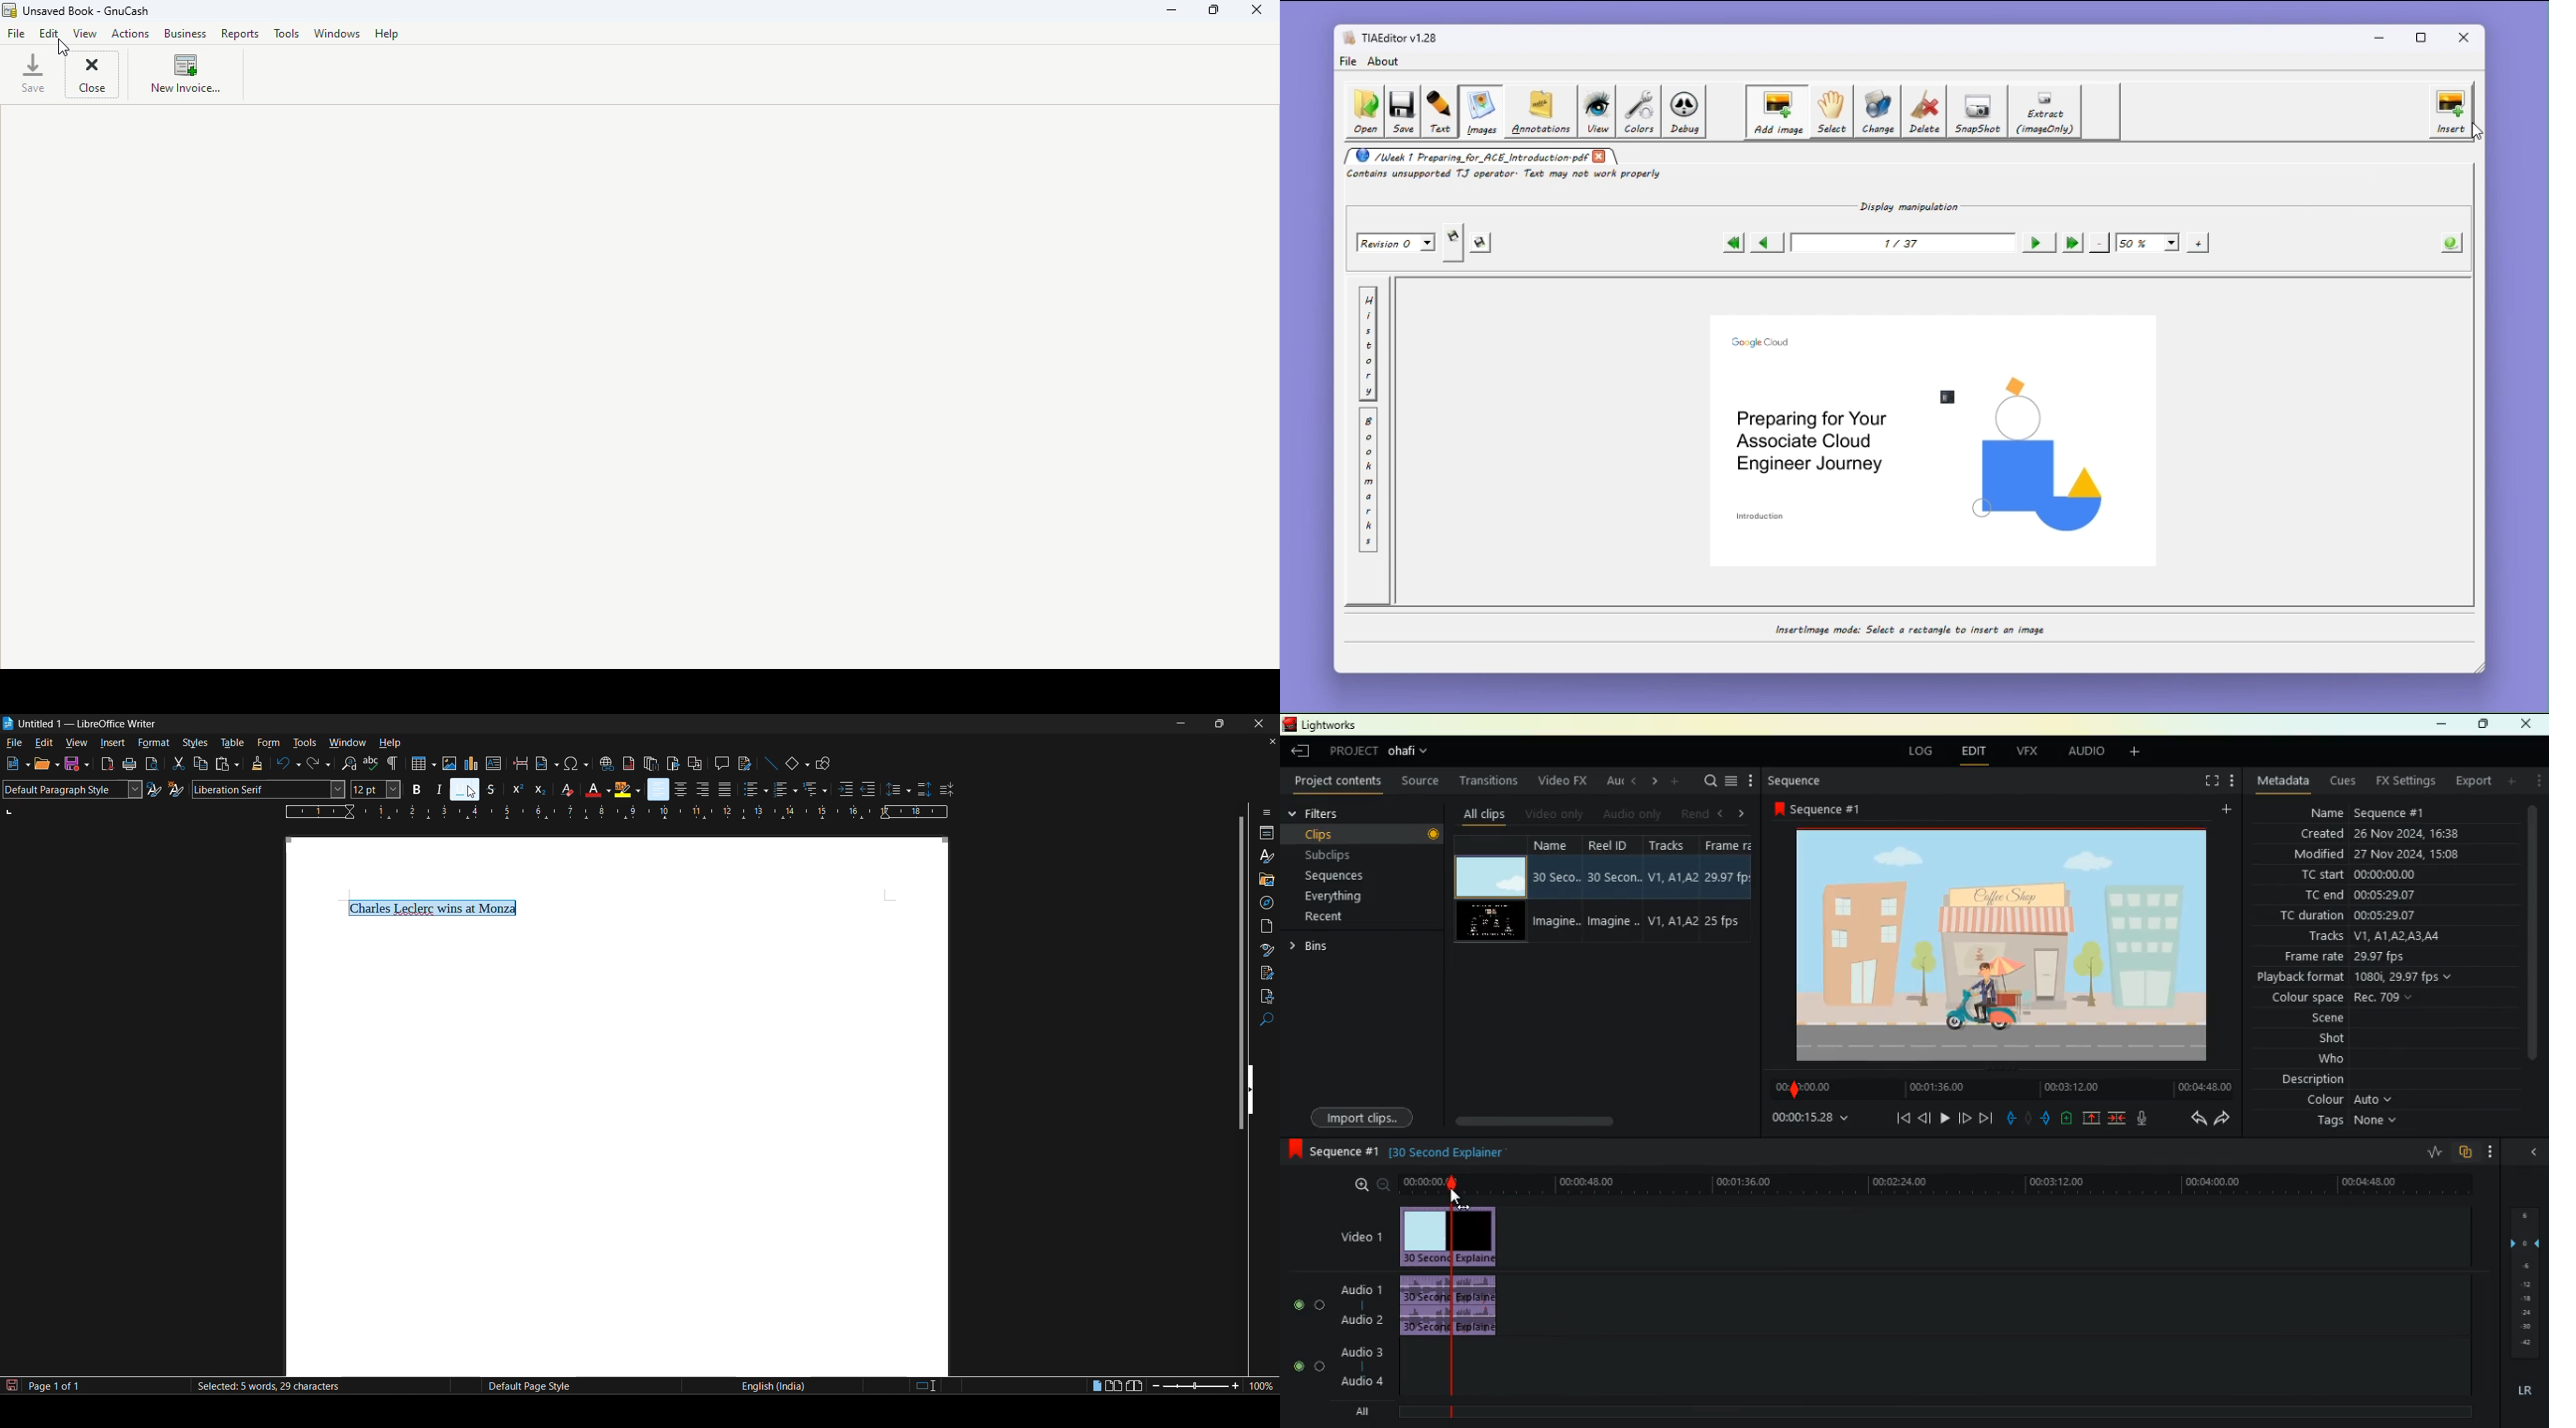 The height and width of the screenshot is (1428, 2576). I want to click on updated selected style, so click(155, 789).